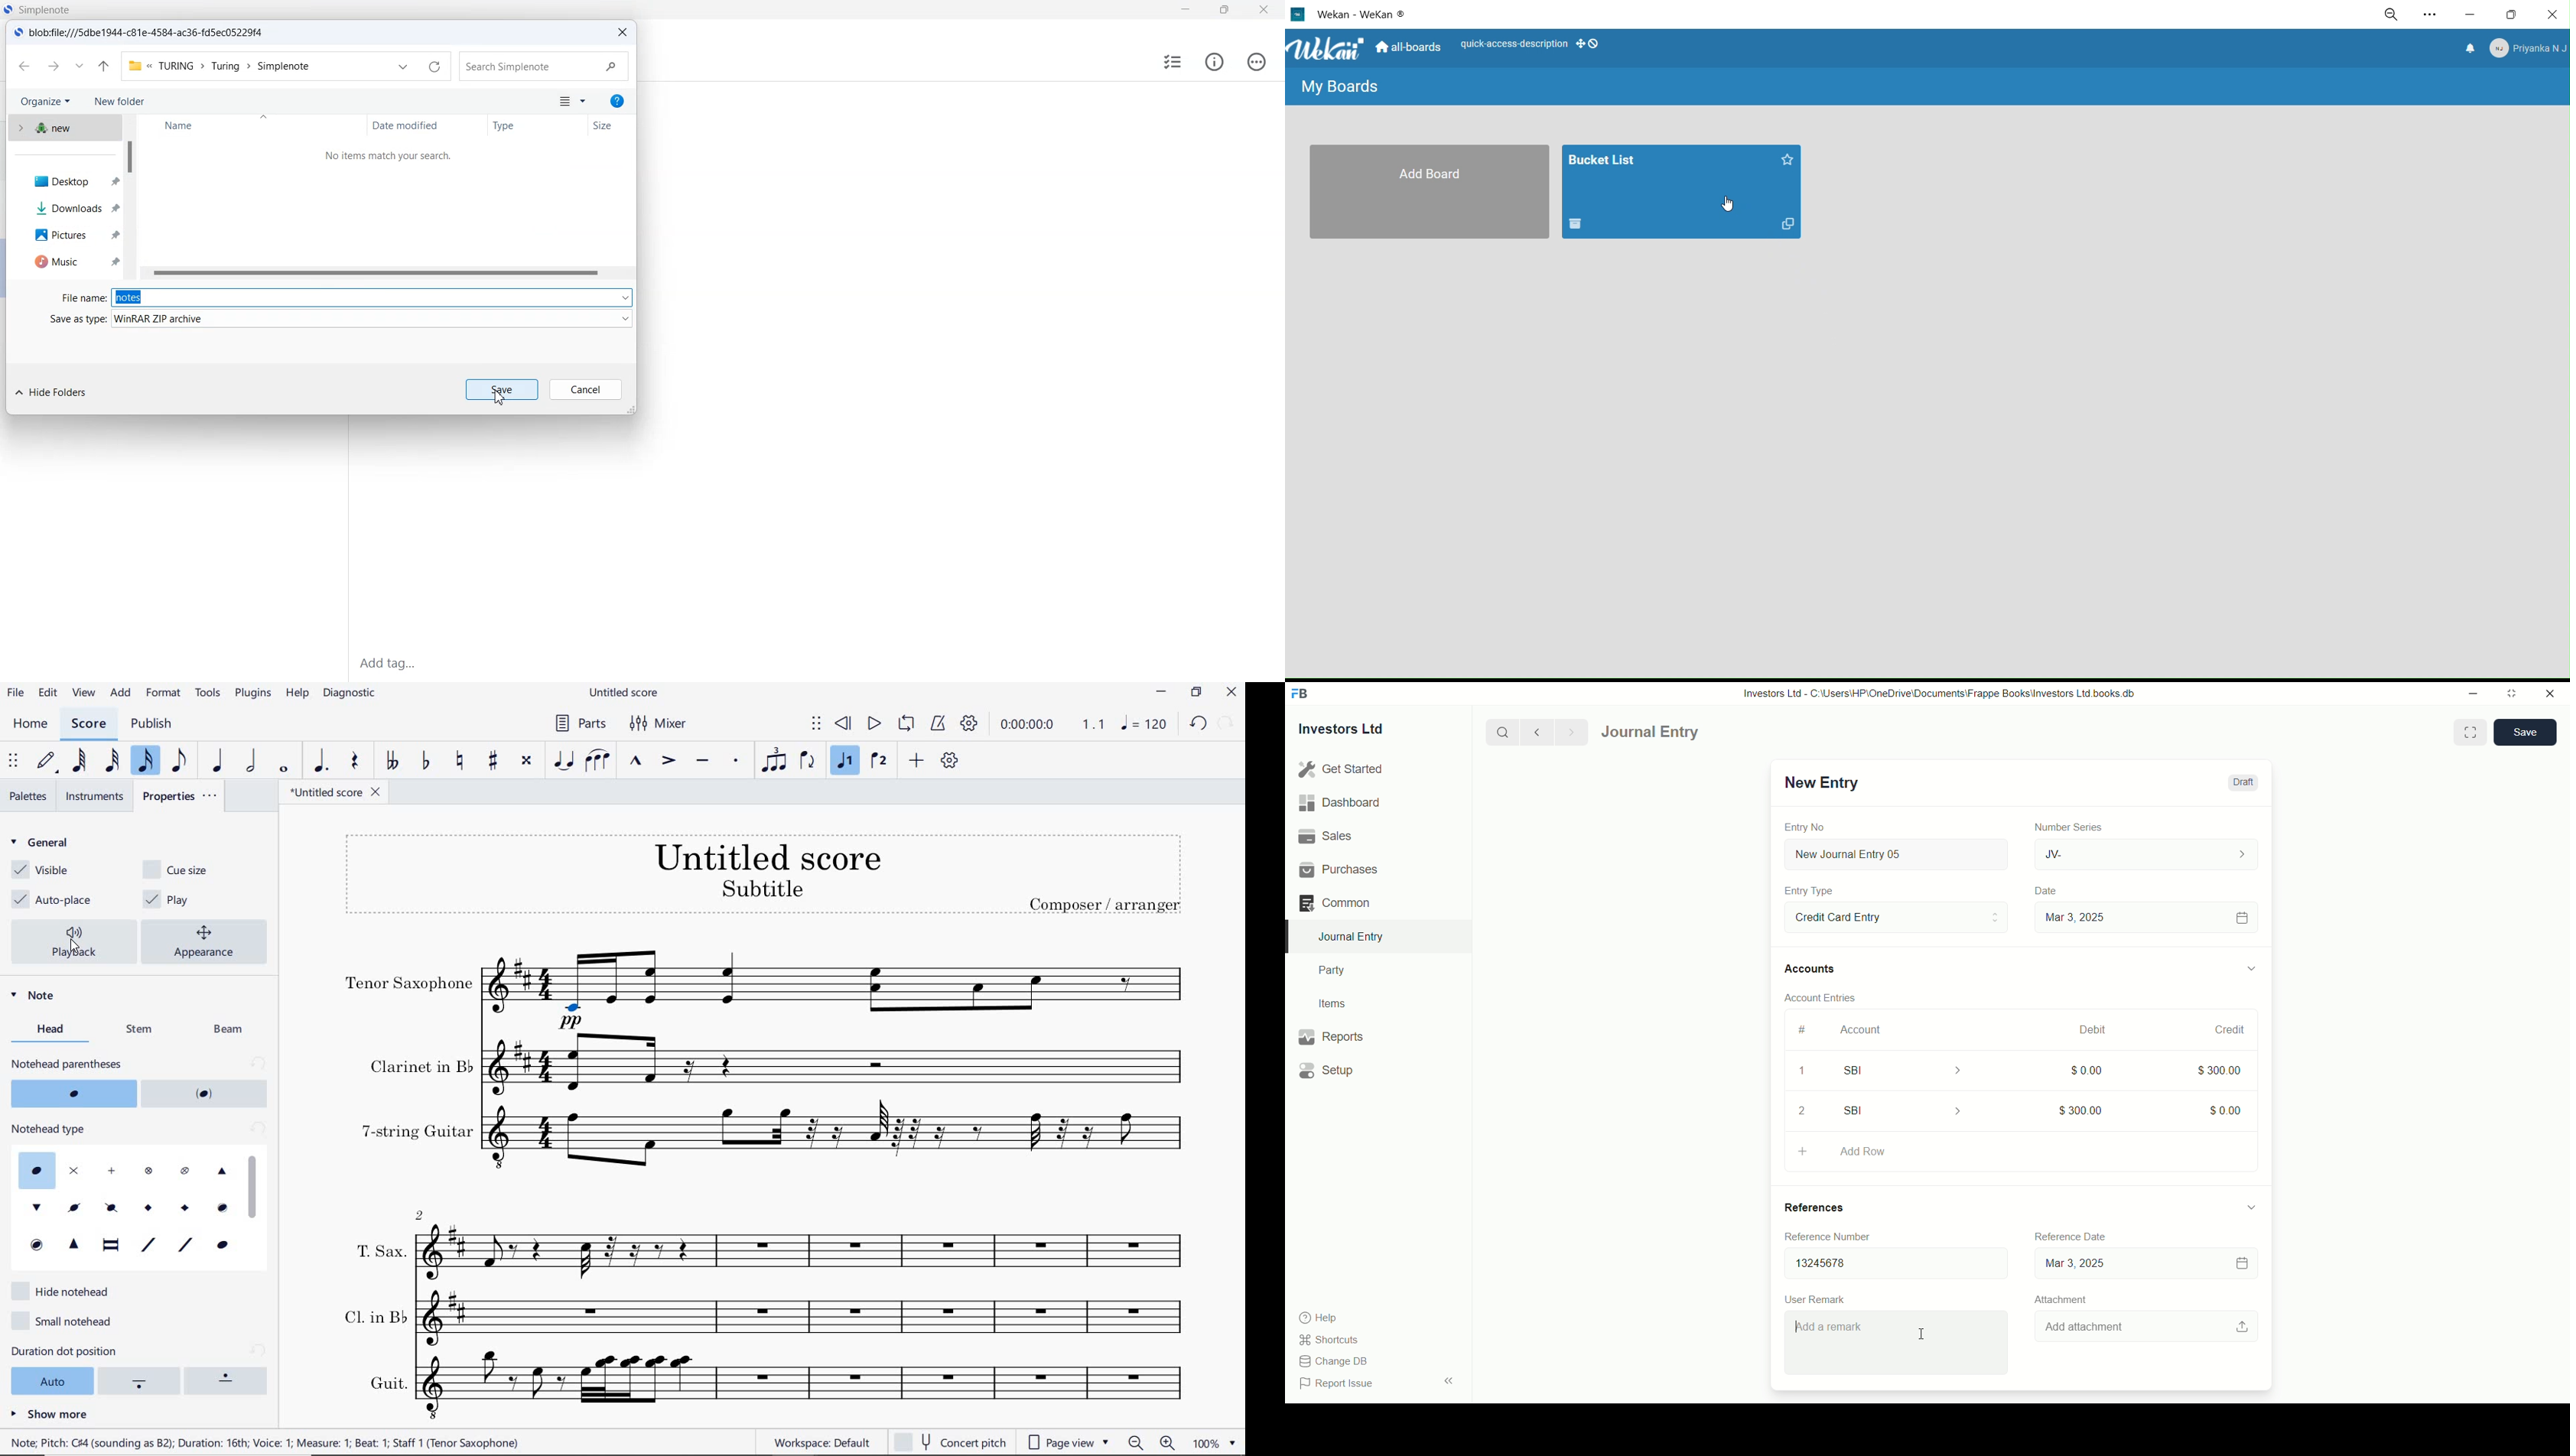  I want to click on Change your view, so click(563, 103).